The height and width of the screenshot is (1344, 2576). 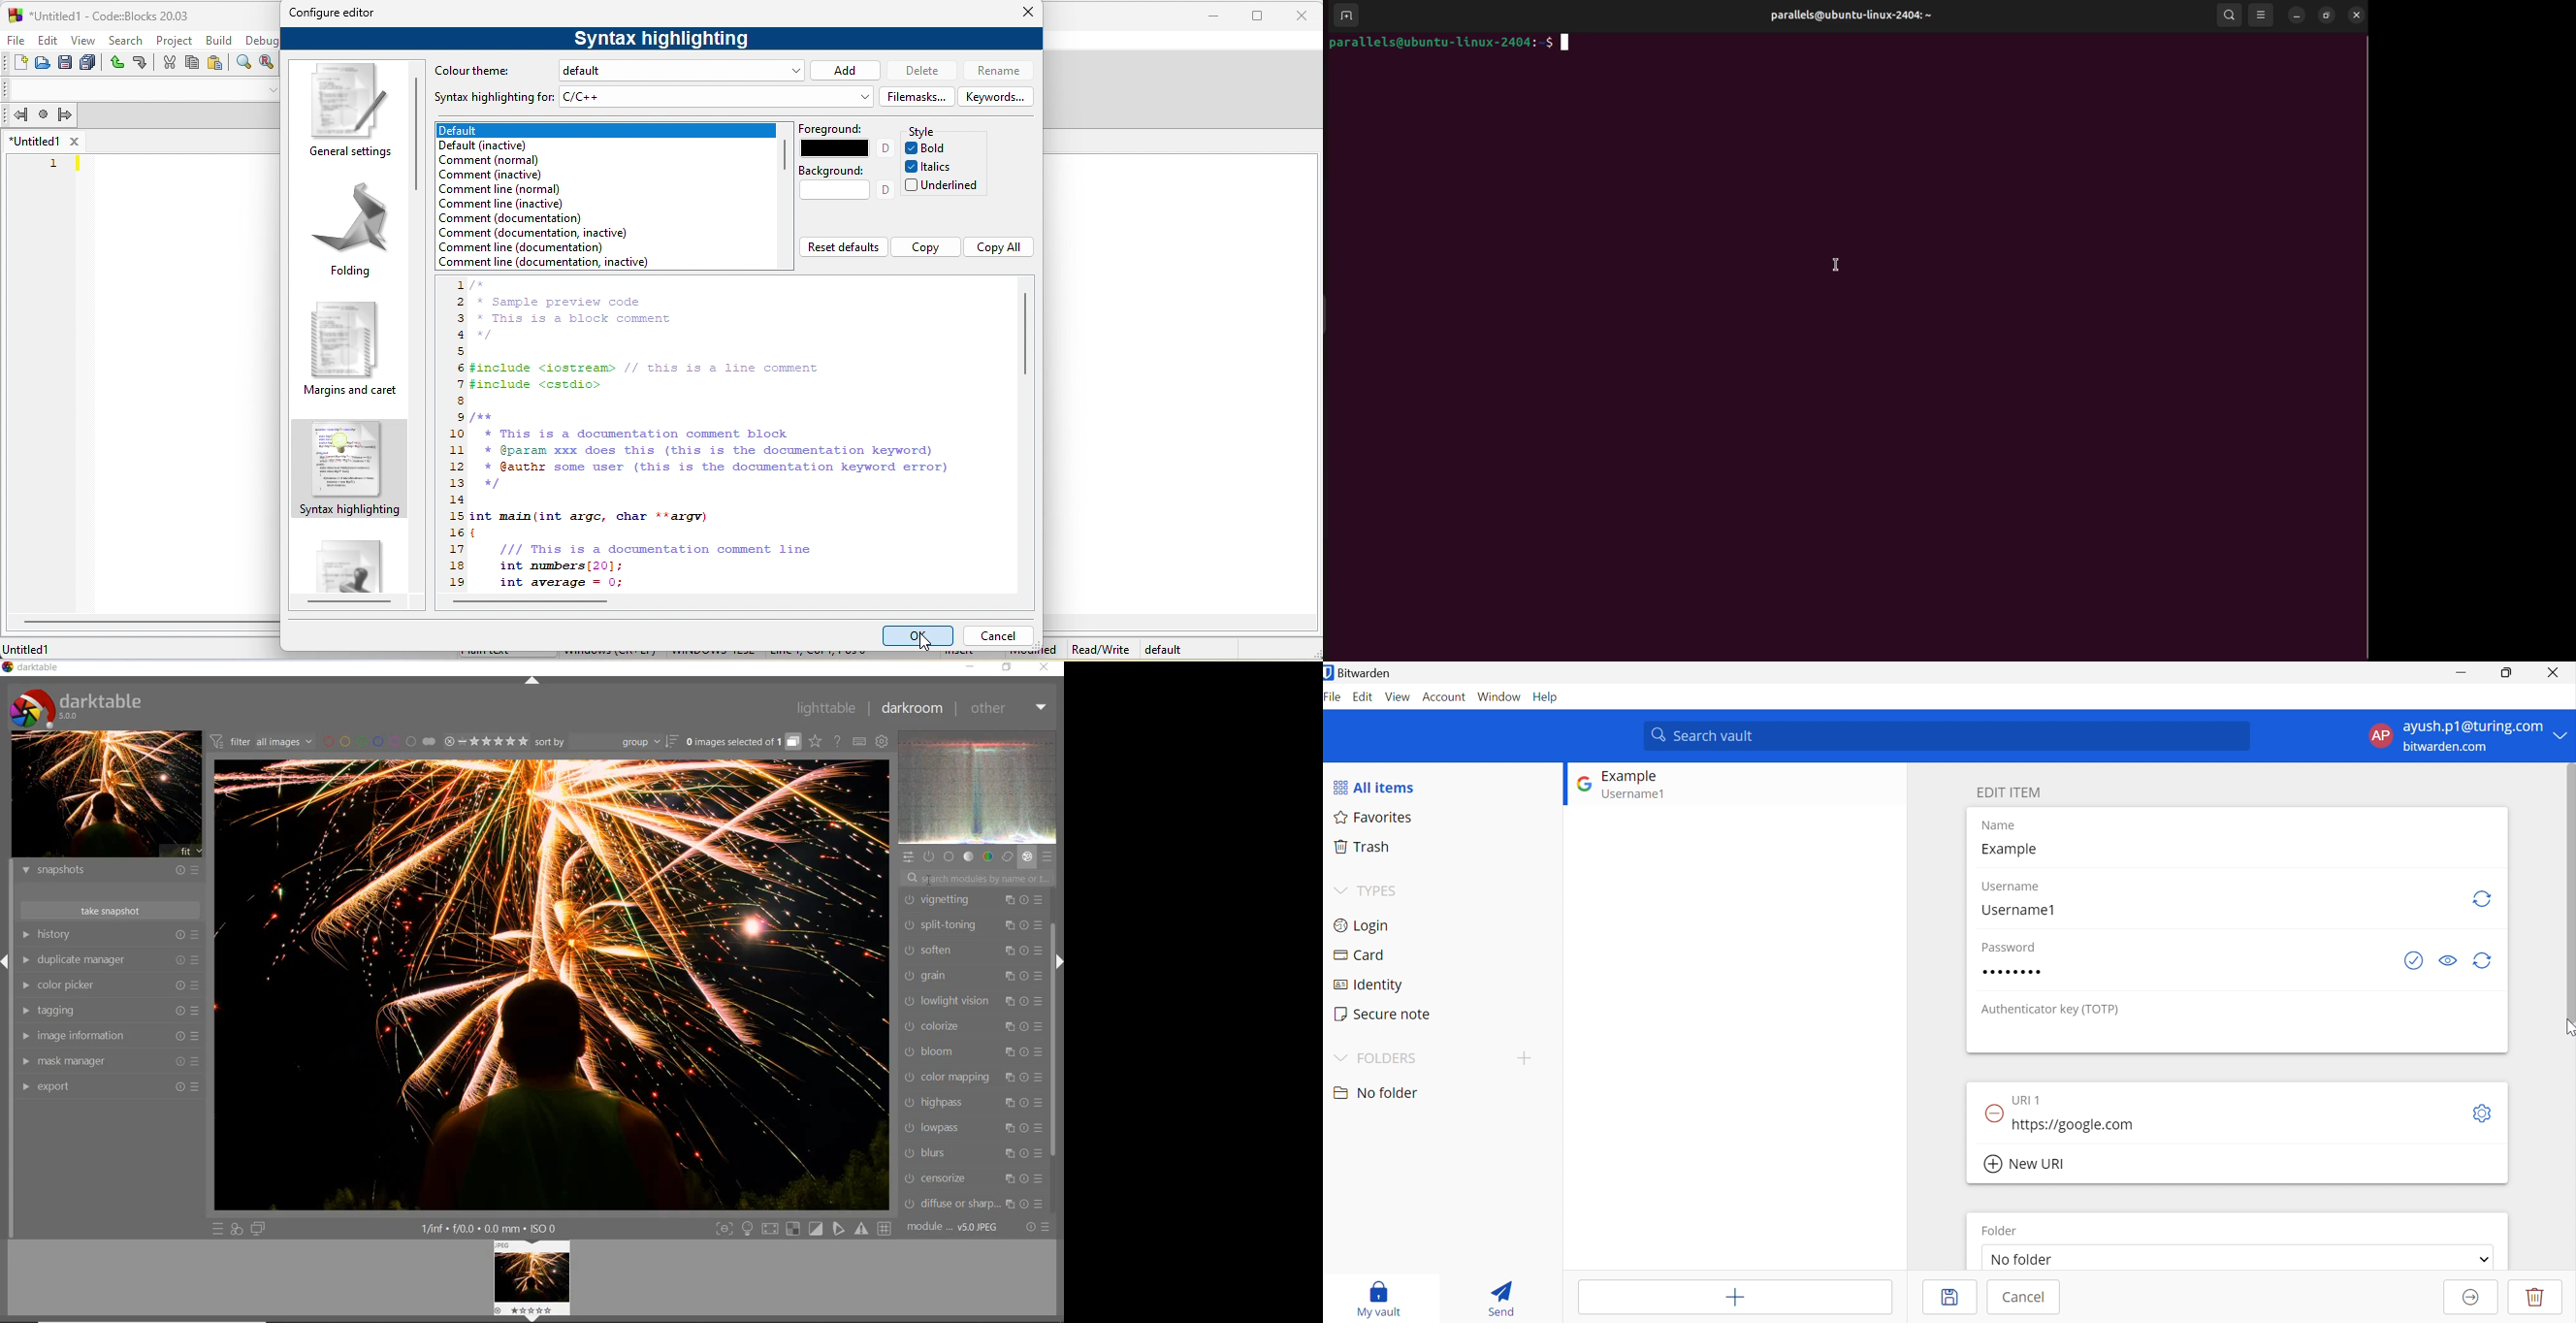 What do you see at coordinates (244, 61) in the screenshot?
I see `find` at bounding box center [244, 61].